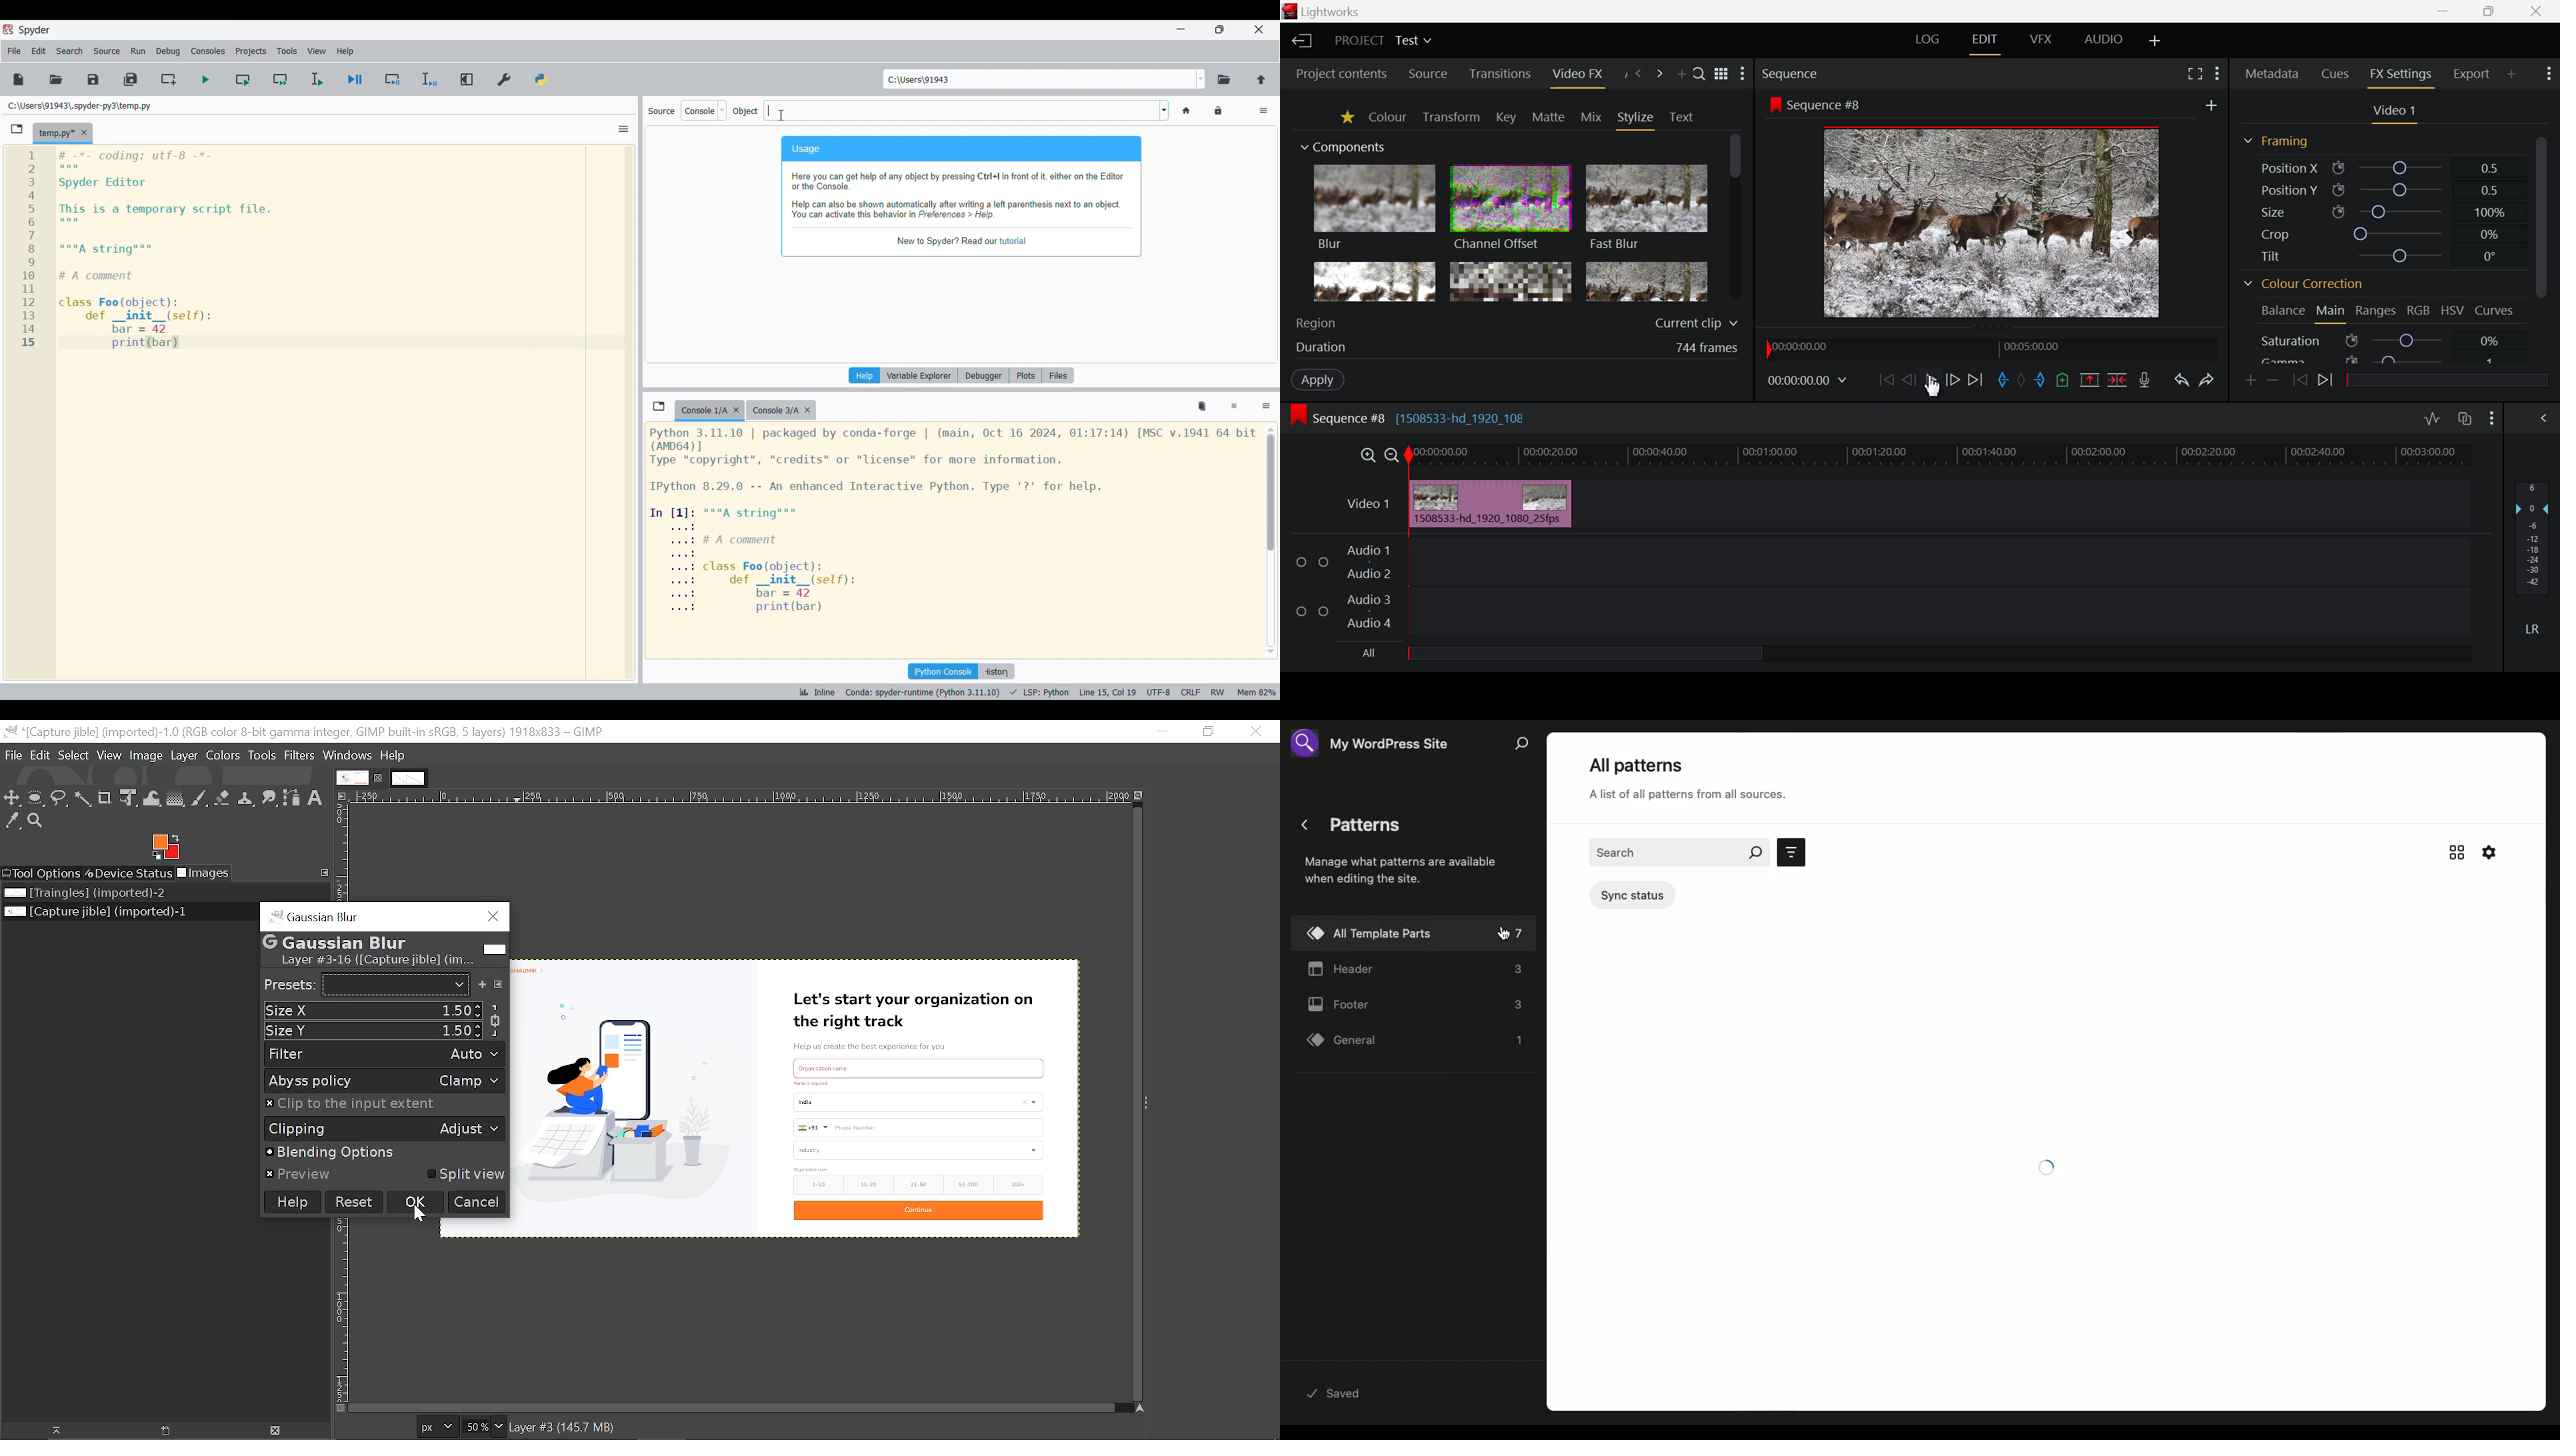 The height and width of the screenshot is (1456, 2576). What do you see at coordinates (1451, 117) in the screenshot?
I see `Transform` at bounding box center [1451, 117].